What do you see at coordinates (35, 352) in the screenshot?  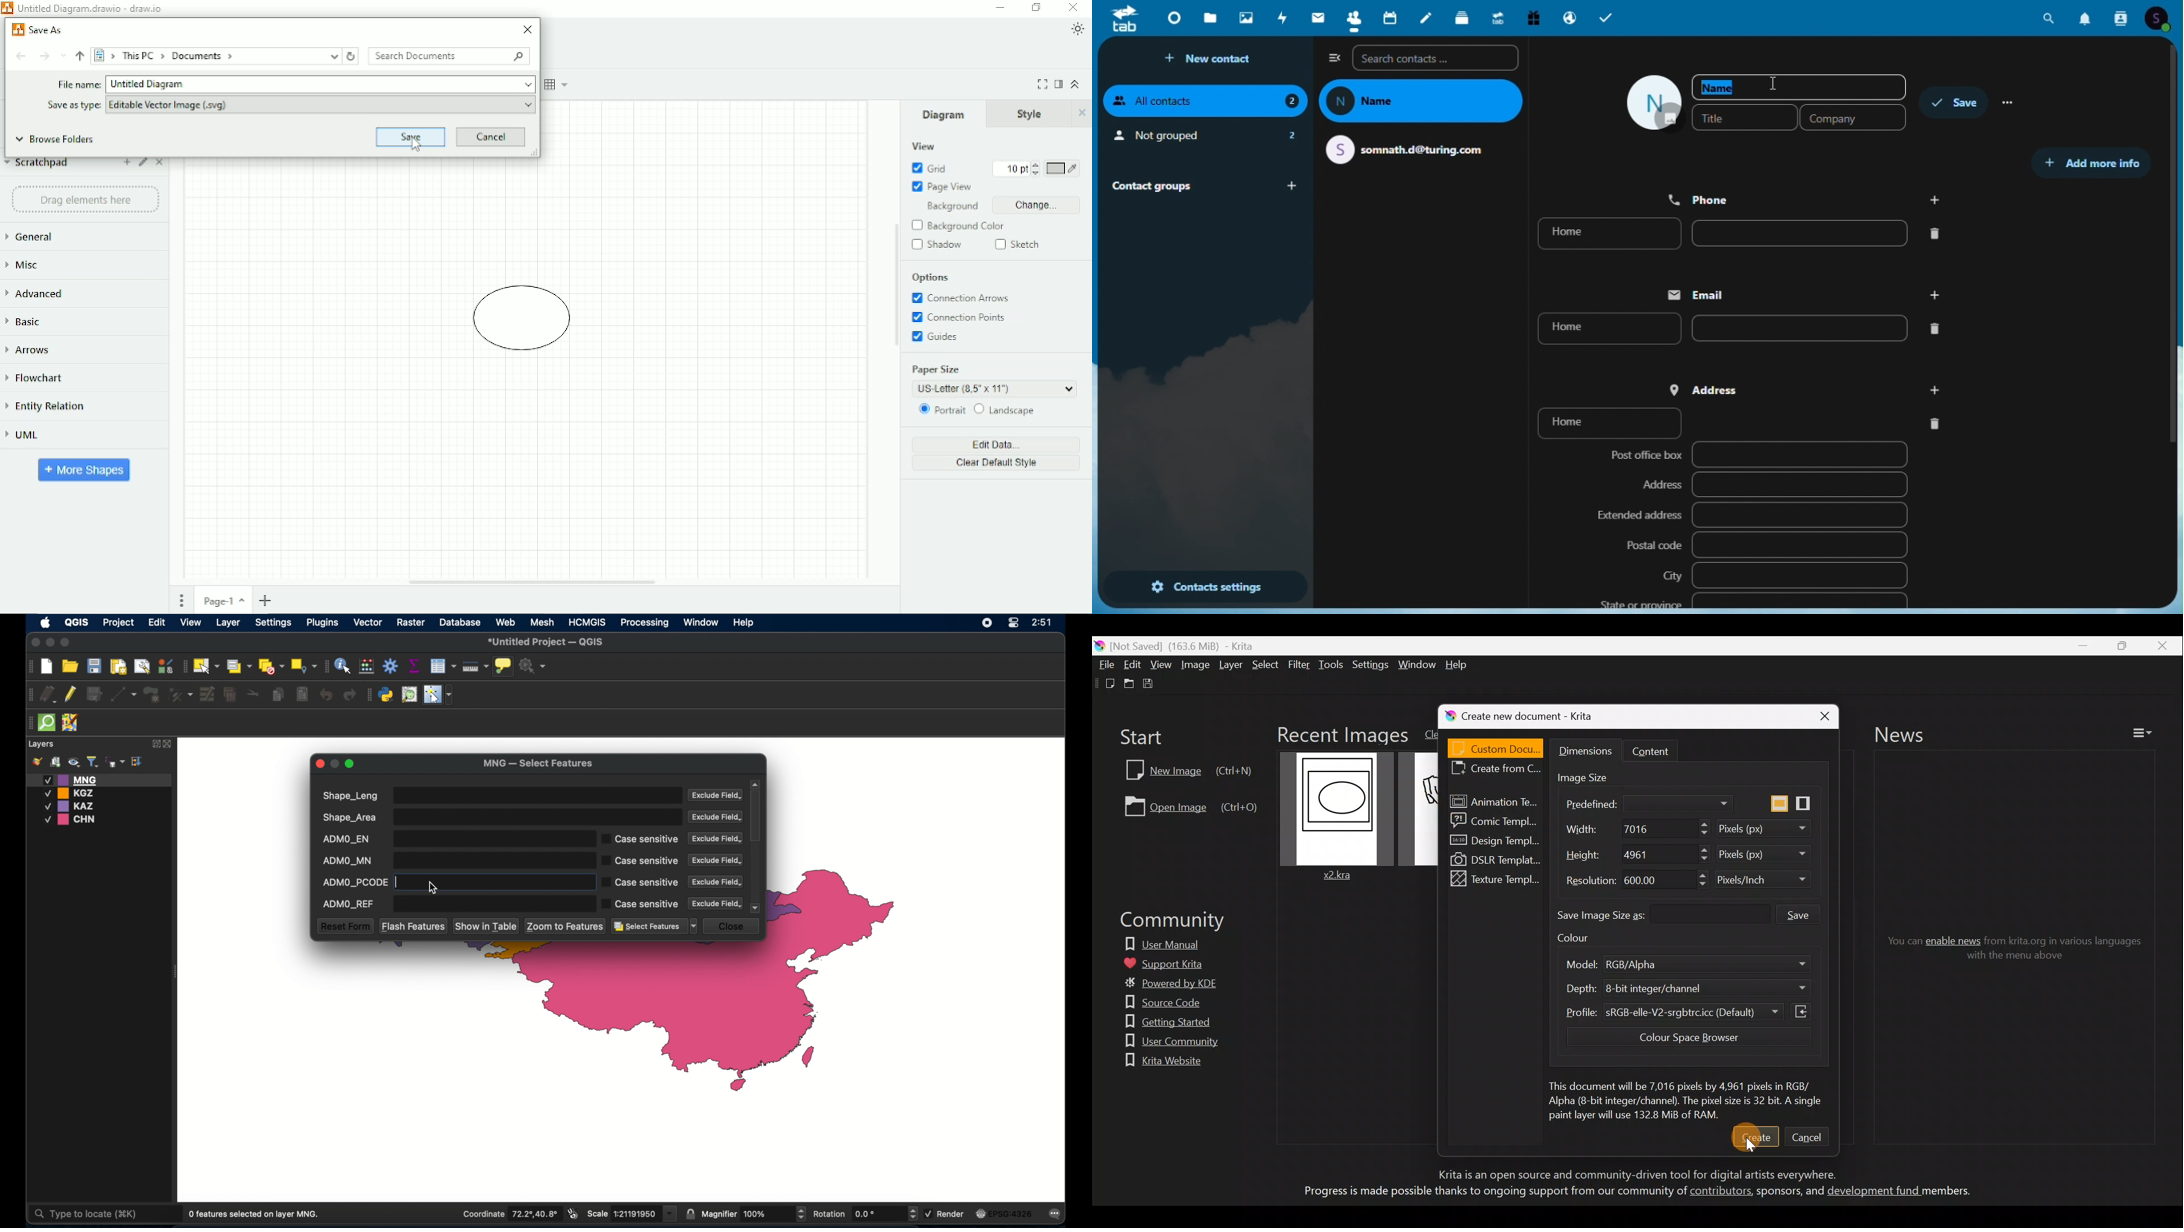 I see `Arrows` at bounding box center [35, 352].